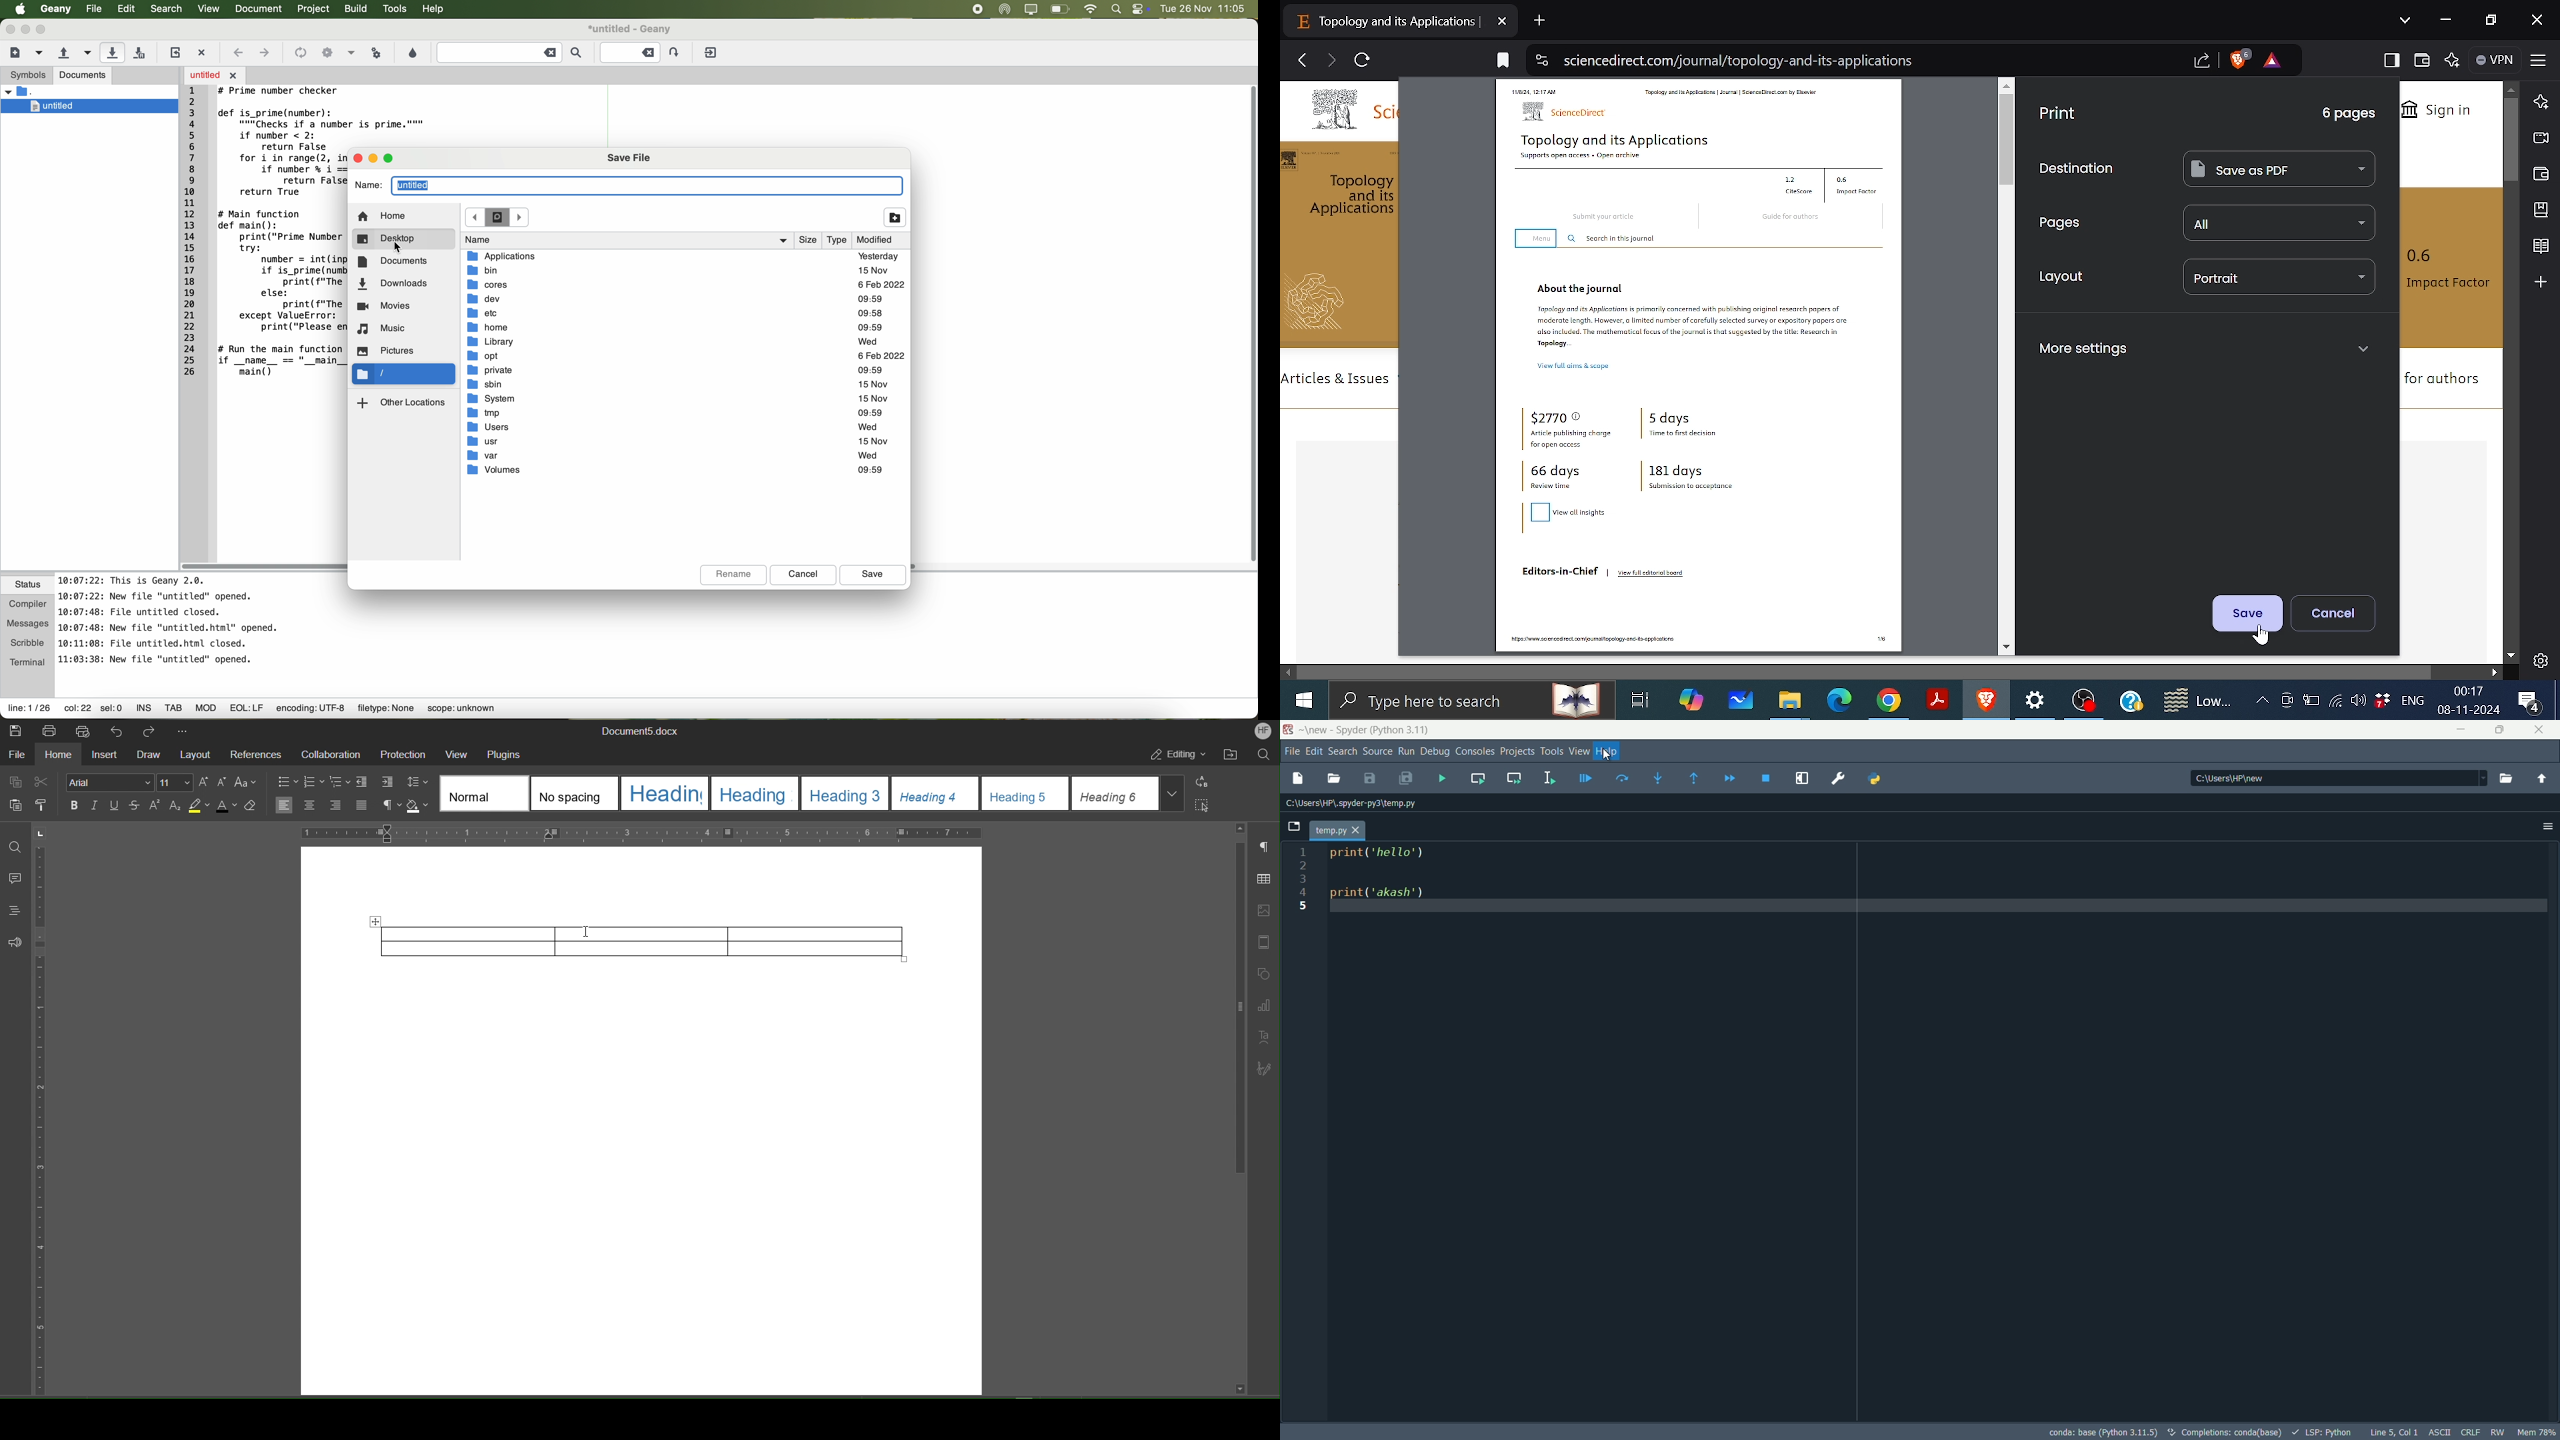 This screenshot has width=2576, height=1456. What do you see at coordinates (1315, 751) in the screenshot?
I see `edit menu` at bounding box center [1315, 751].